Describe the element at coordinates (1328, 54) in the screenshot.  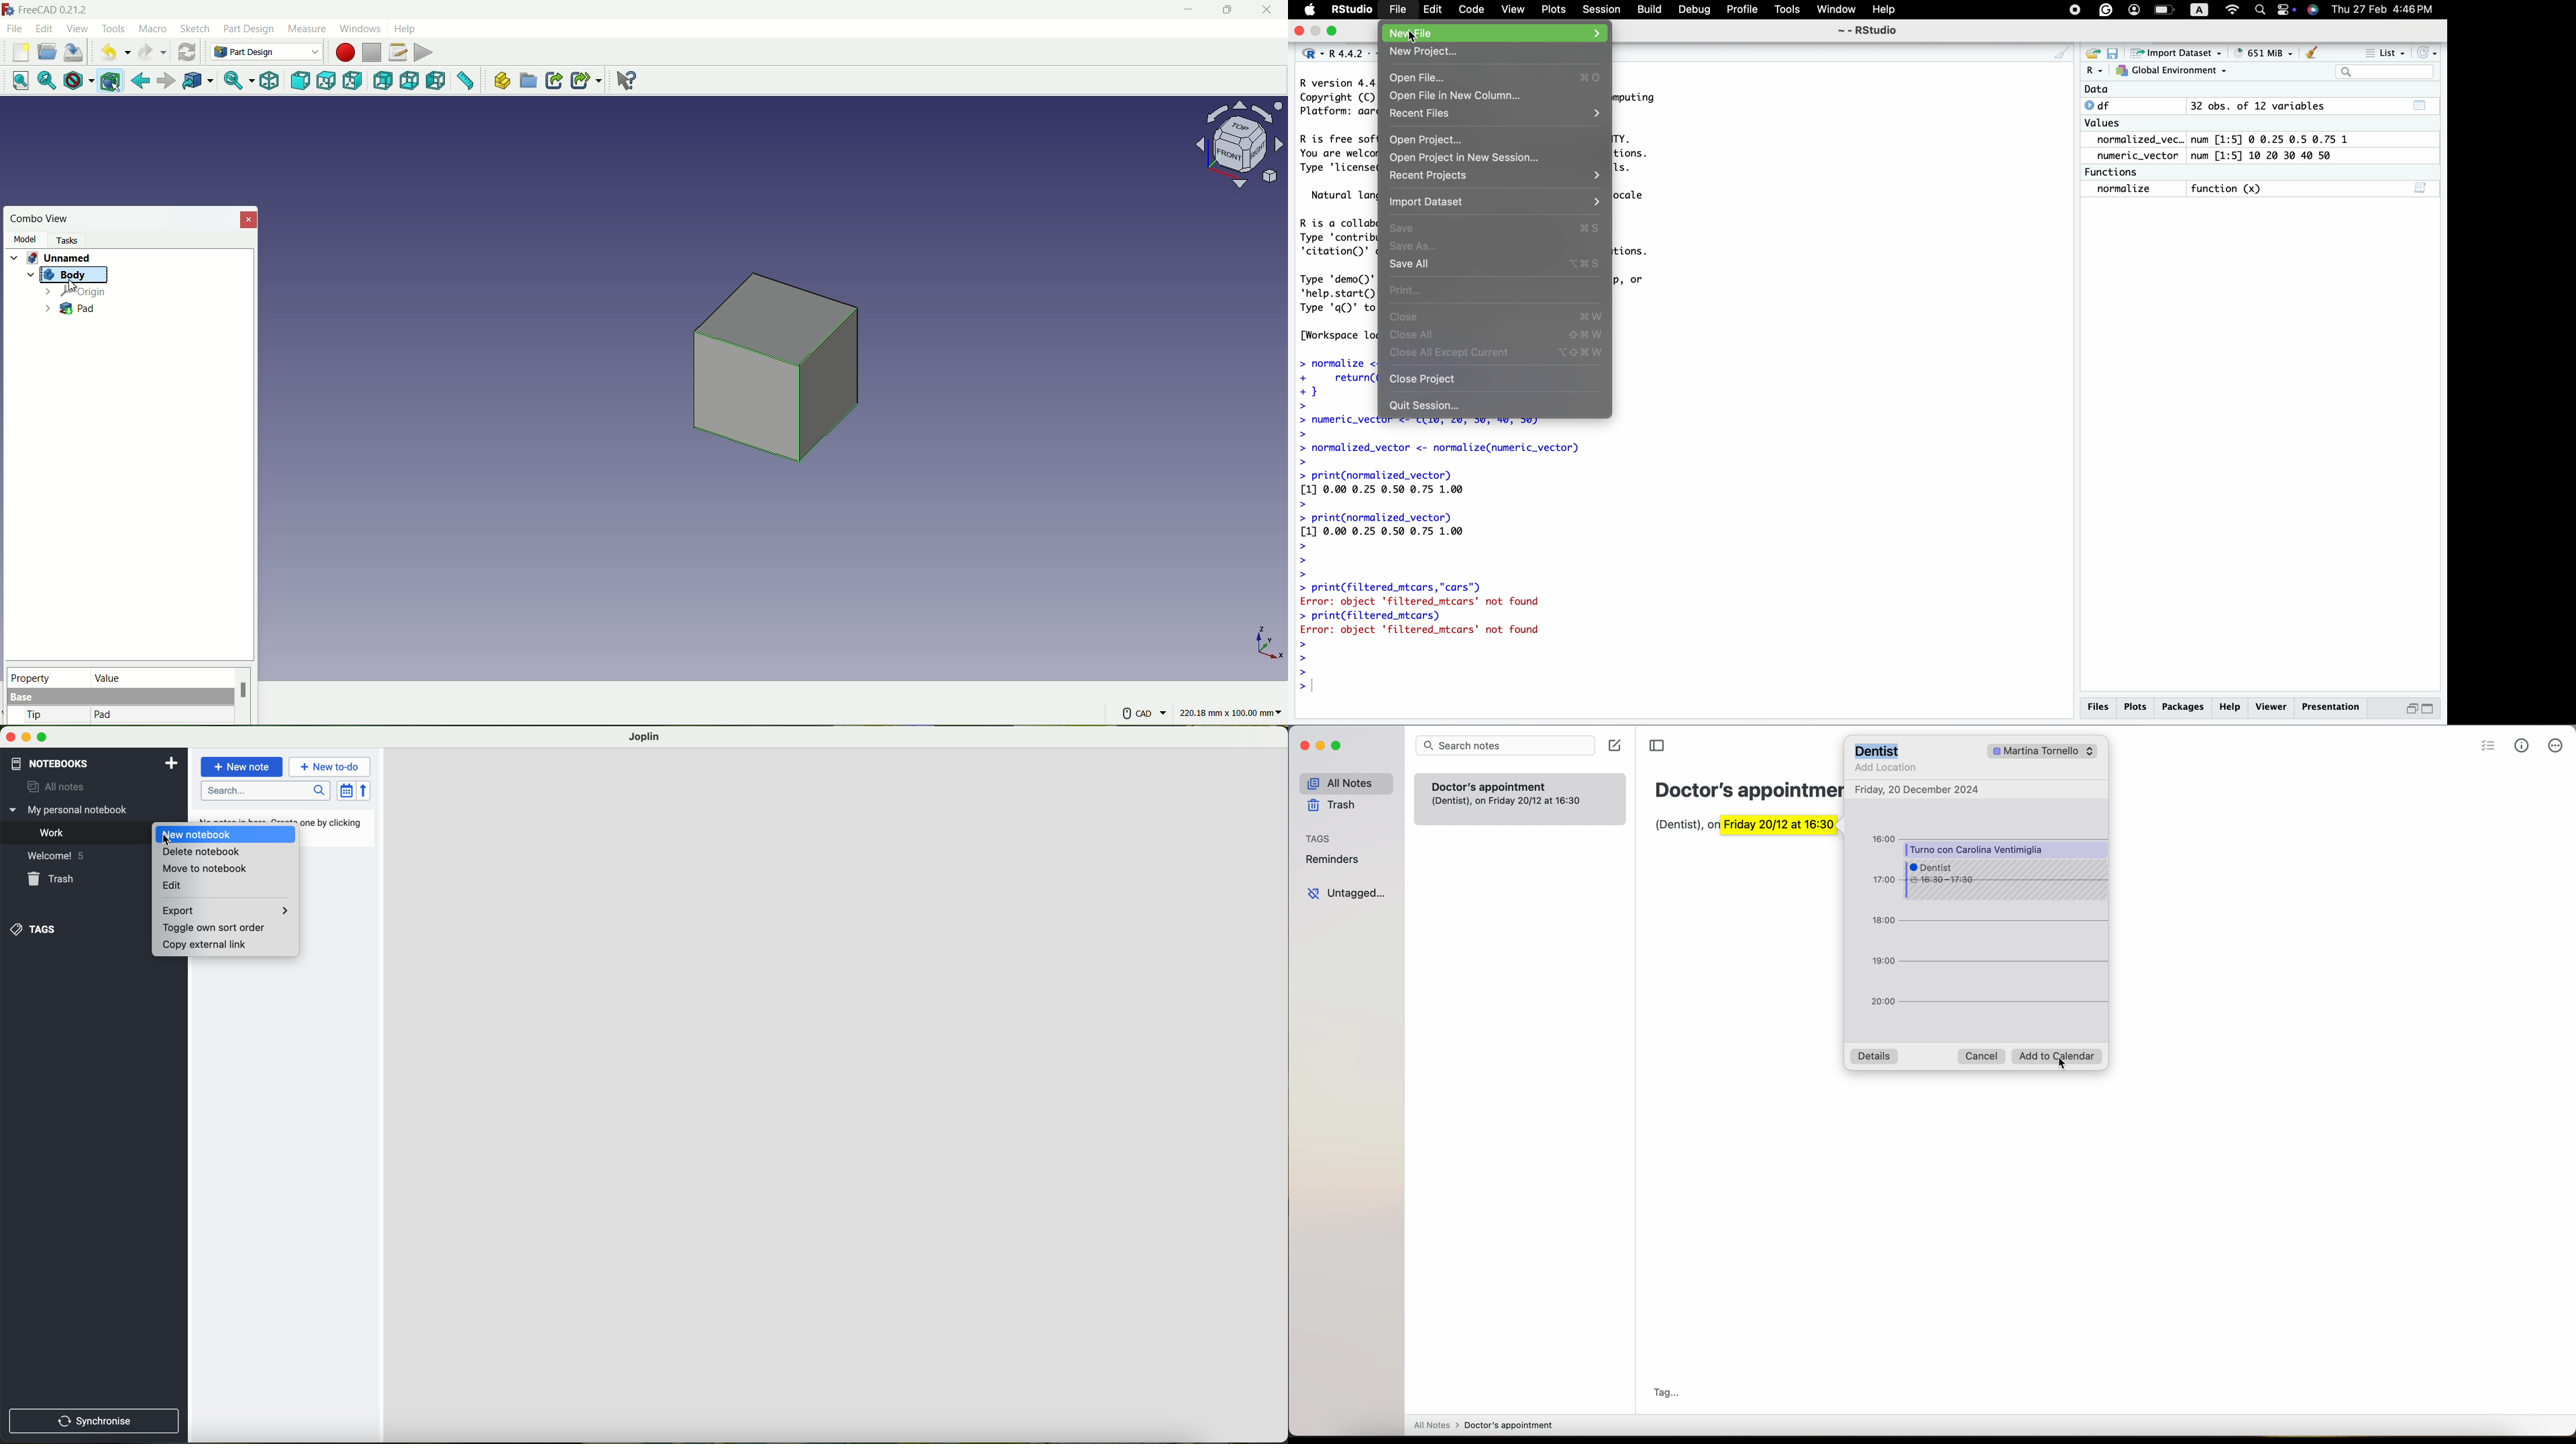
I see `R. R4.4.2` at that location.